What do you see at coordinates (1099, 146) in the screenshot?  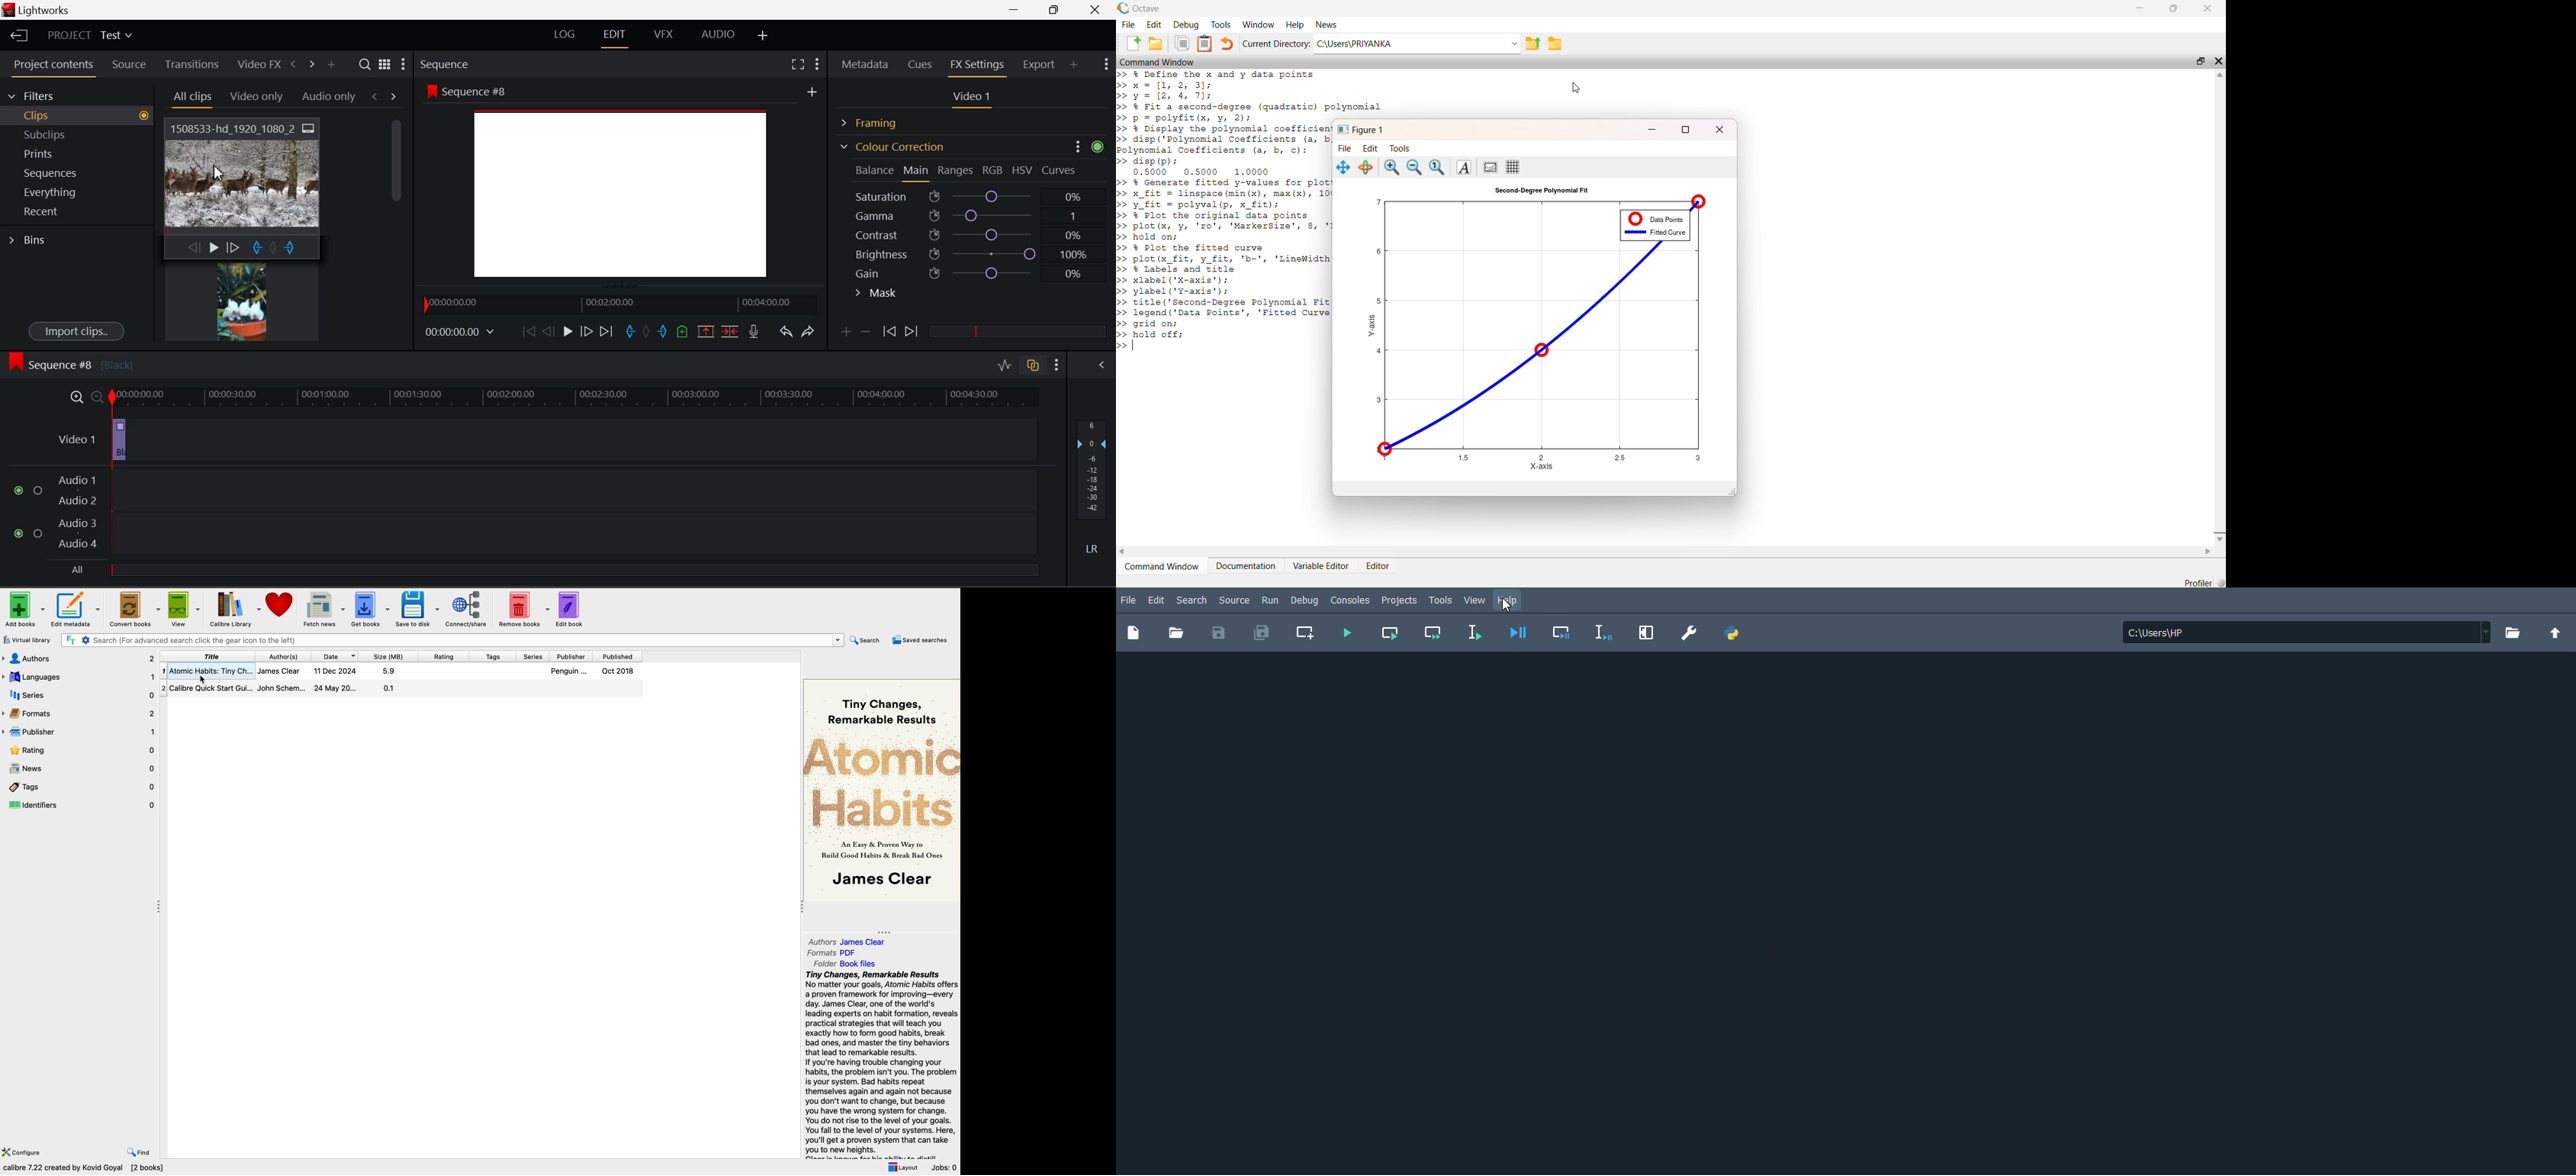 I see `icon` at bounding box center [1099, 146].